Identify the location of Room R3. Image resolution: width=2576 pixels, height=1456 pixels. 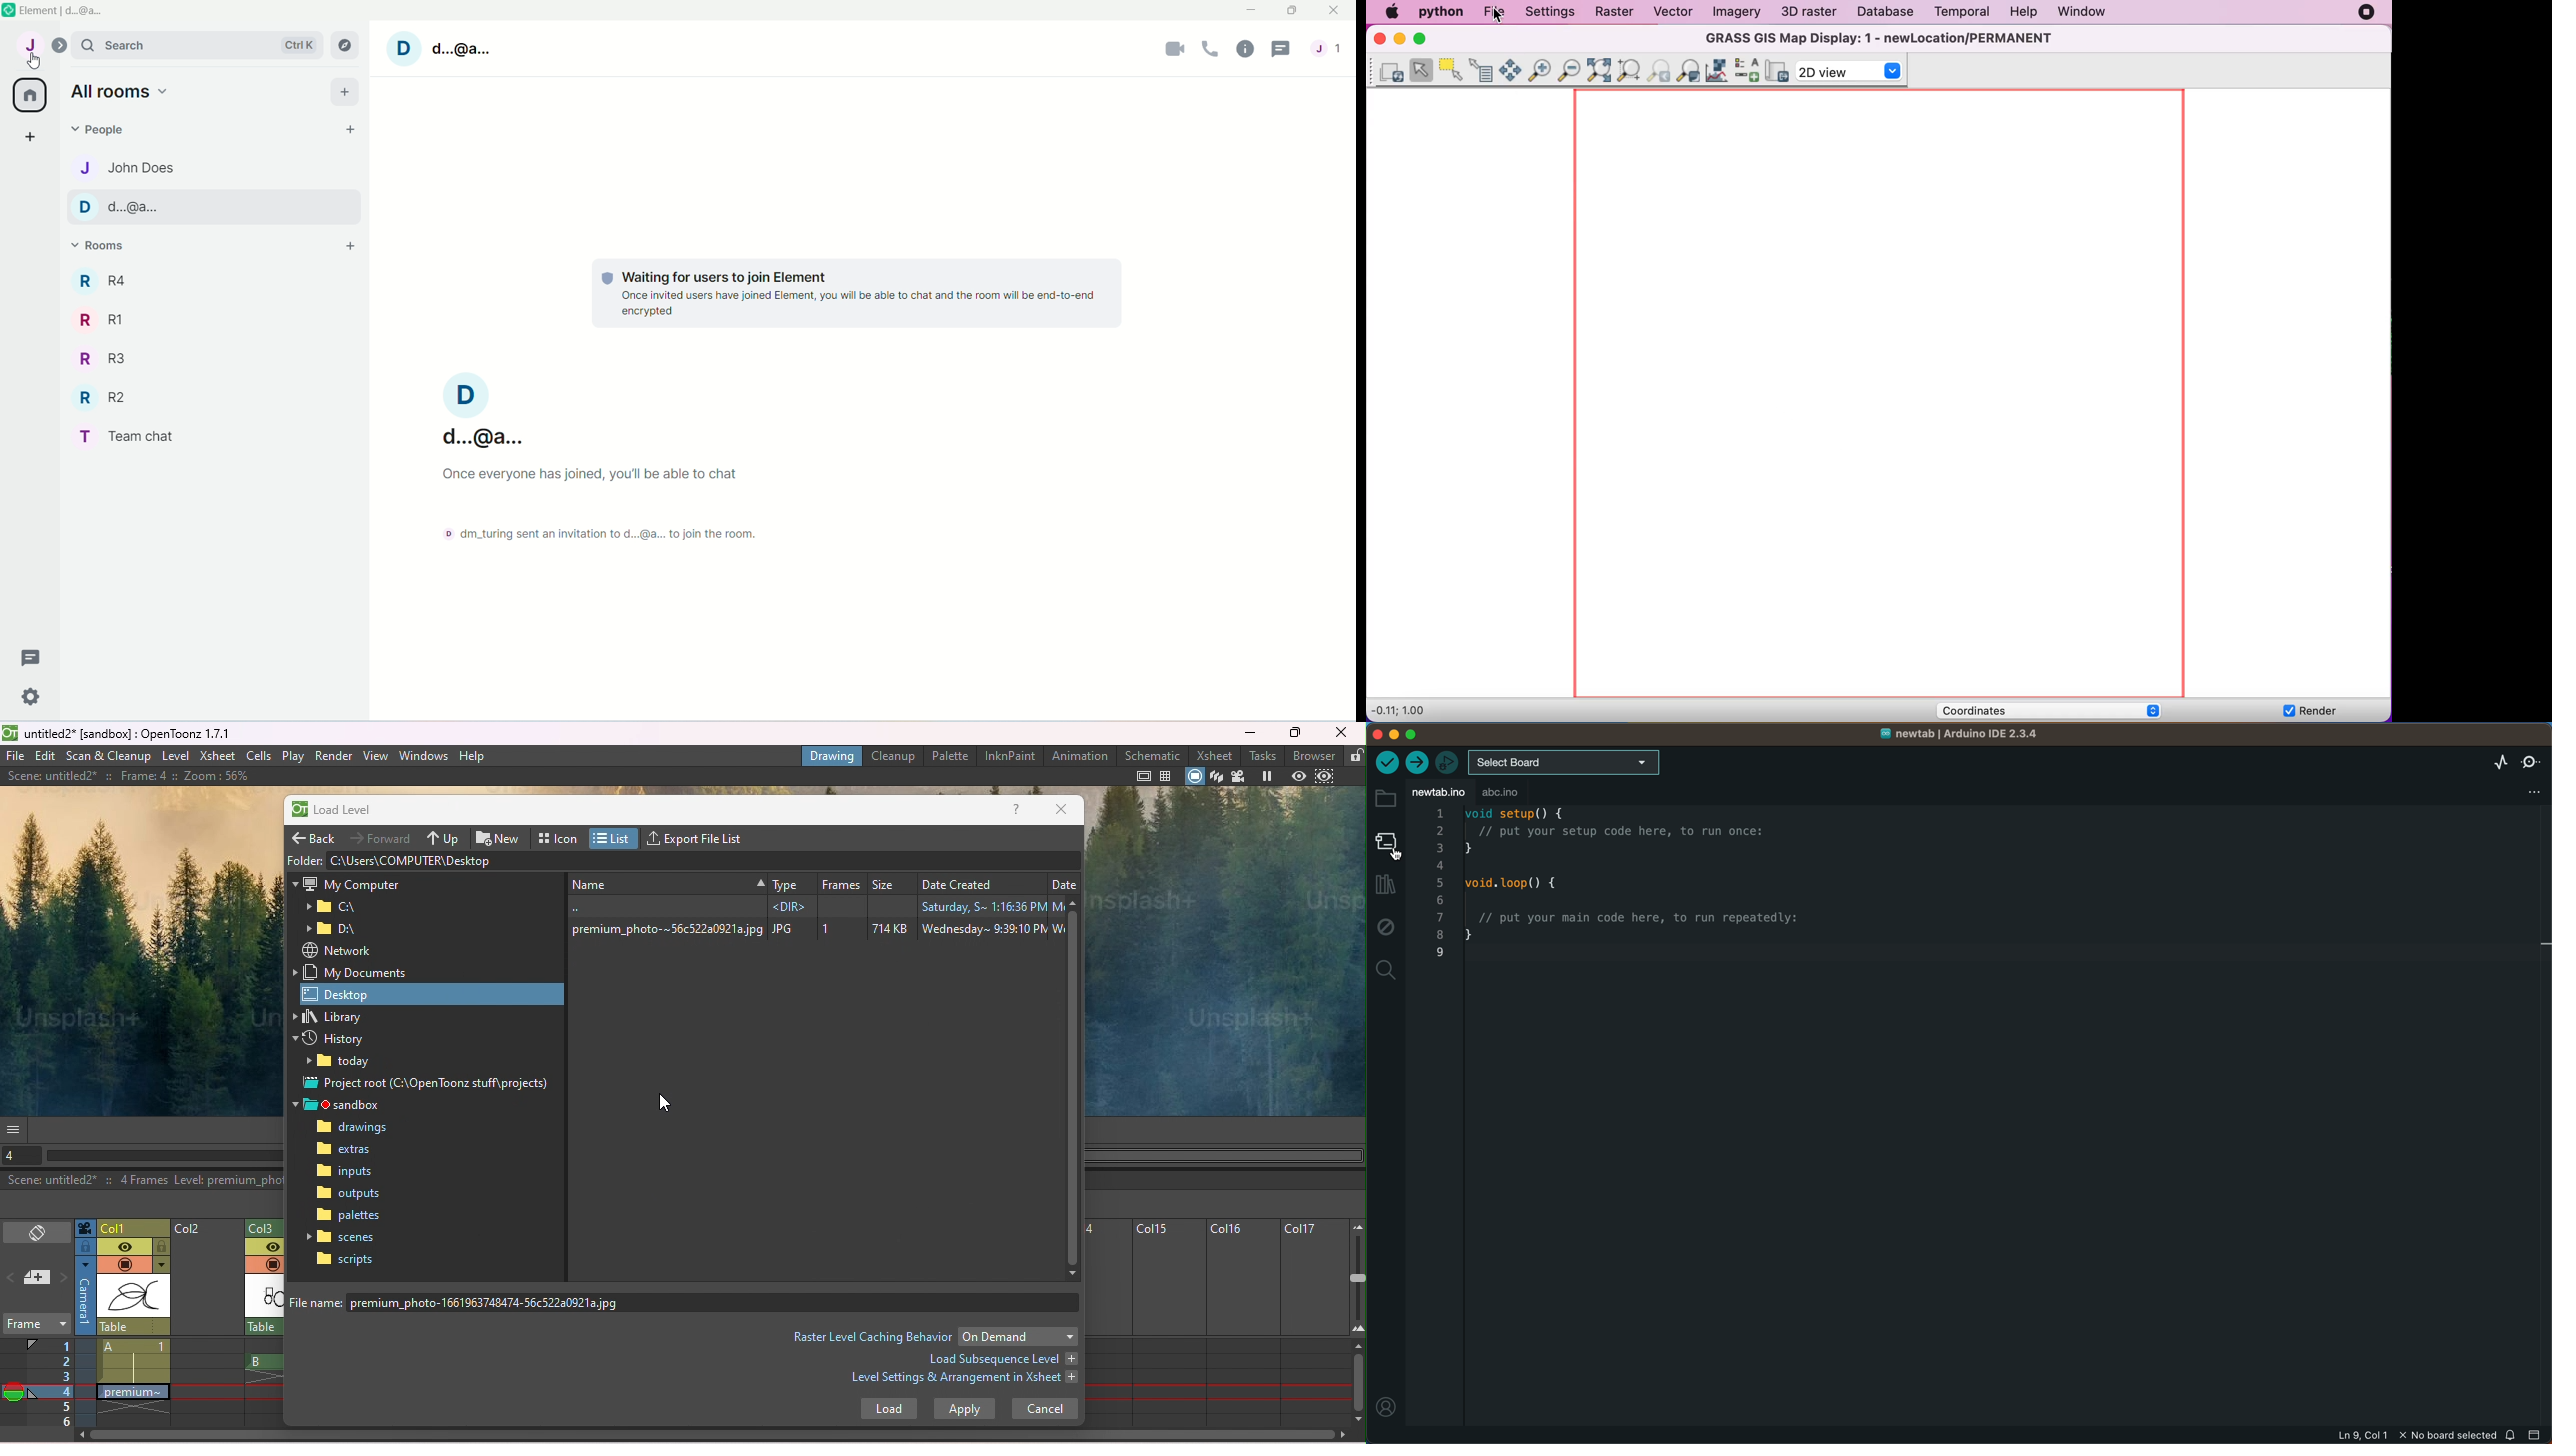
(98, 357).